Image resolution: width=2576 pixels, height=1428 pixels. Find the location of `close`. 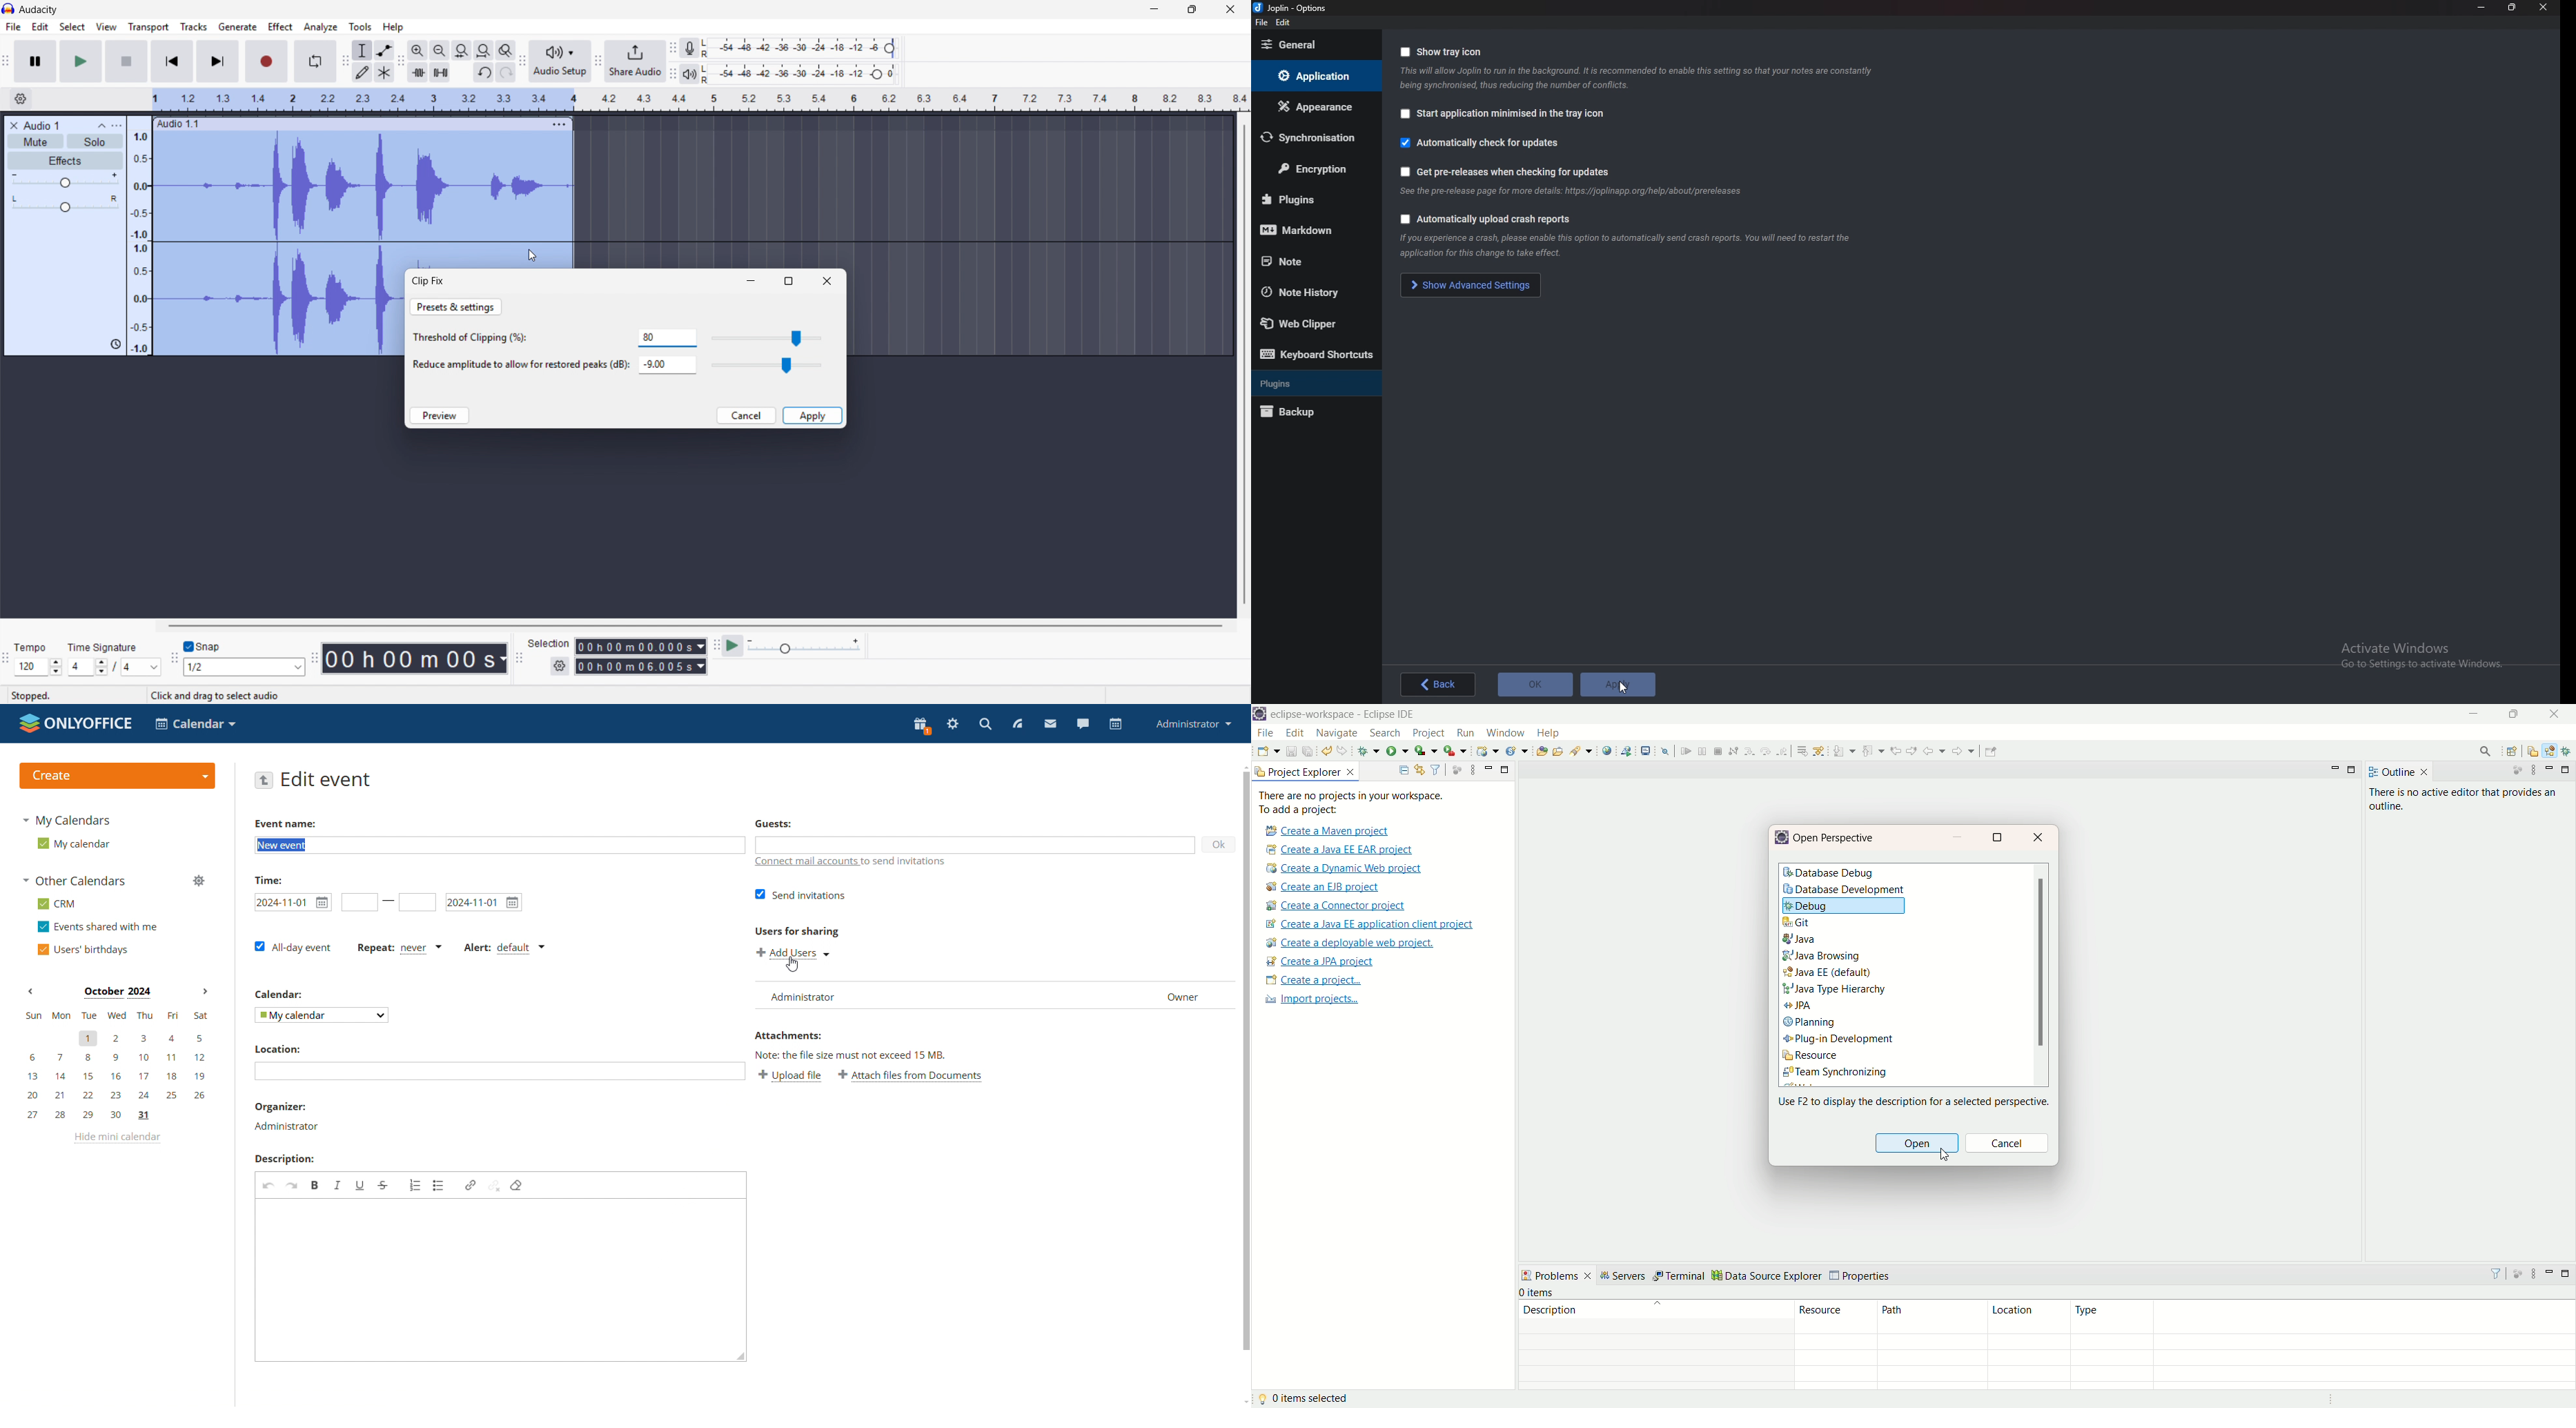

close is located at coordinates (2544, 7).